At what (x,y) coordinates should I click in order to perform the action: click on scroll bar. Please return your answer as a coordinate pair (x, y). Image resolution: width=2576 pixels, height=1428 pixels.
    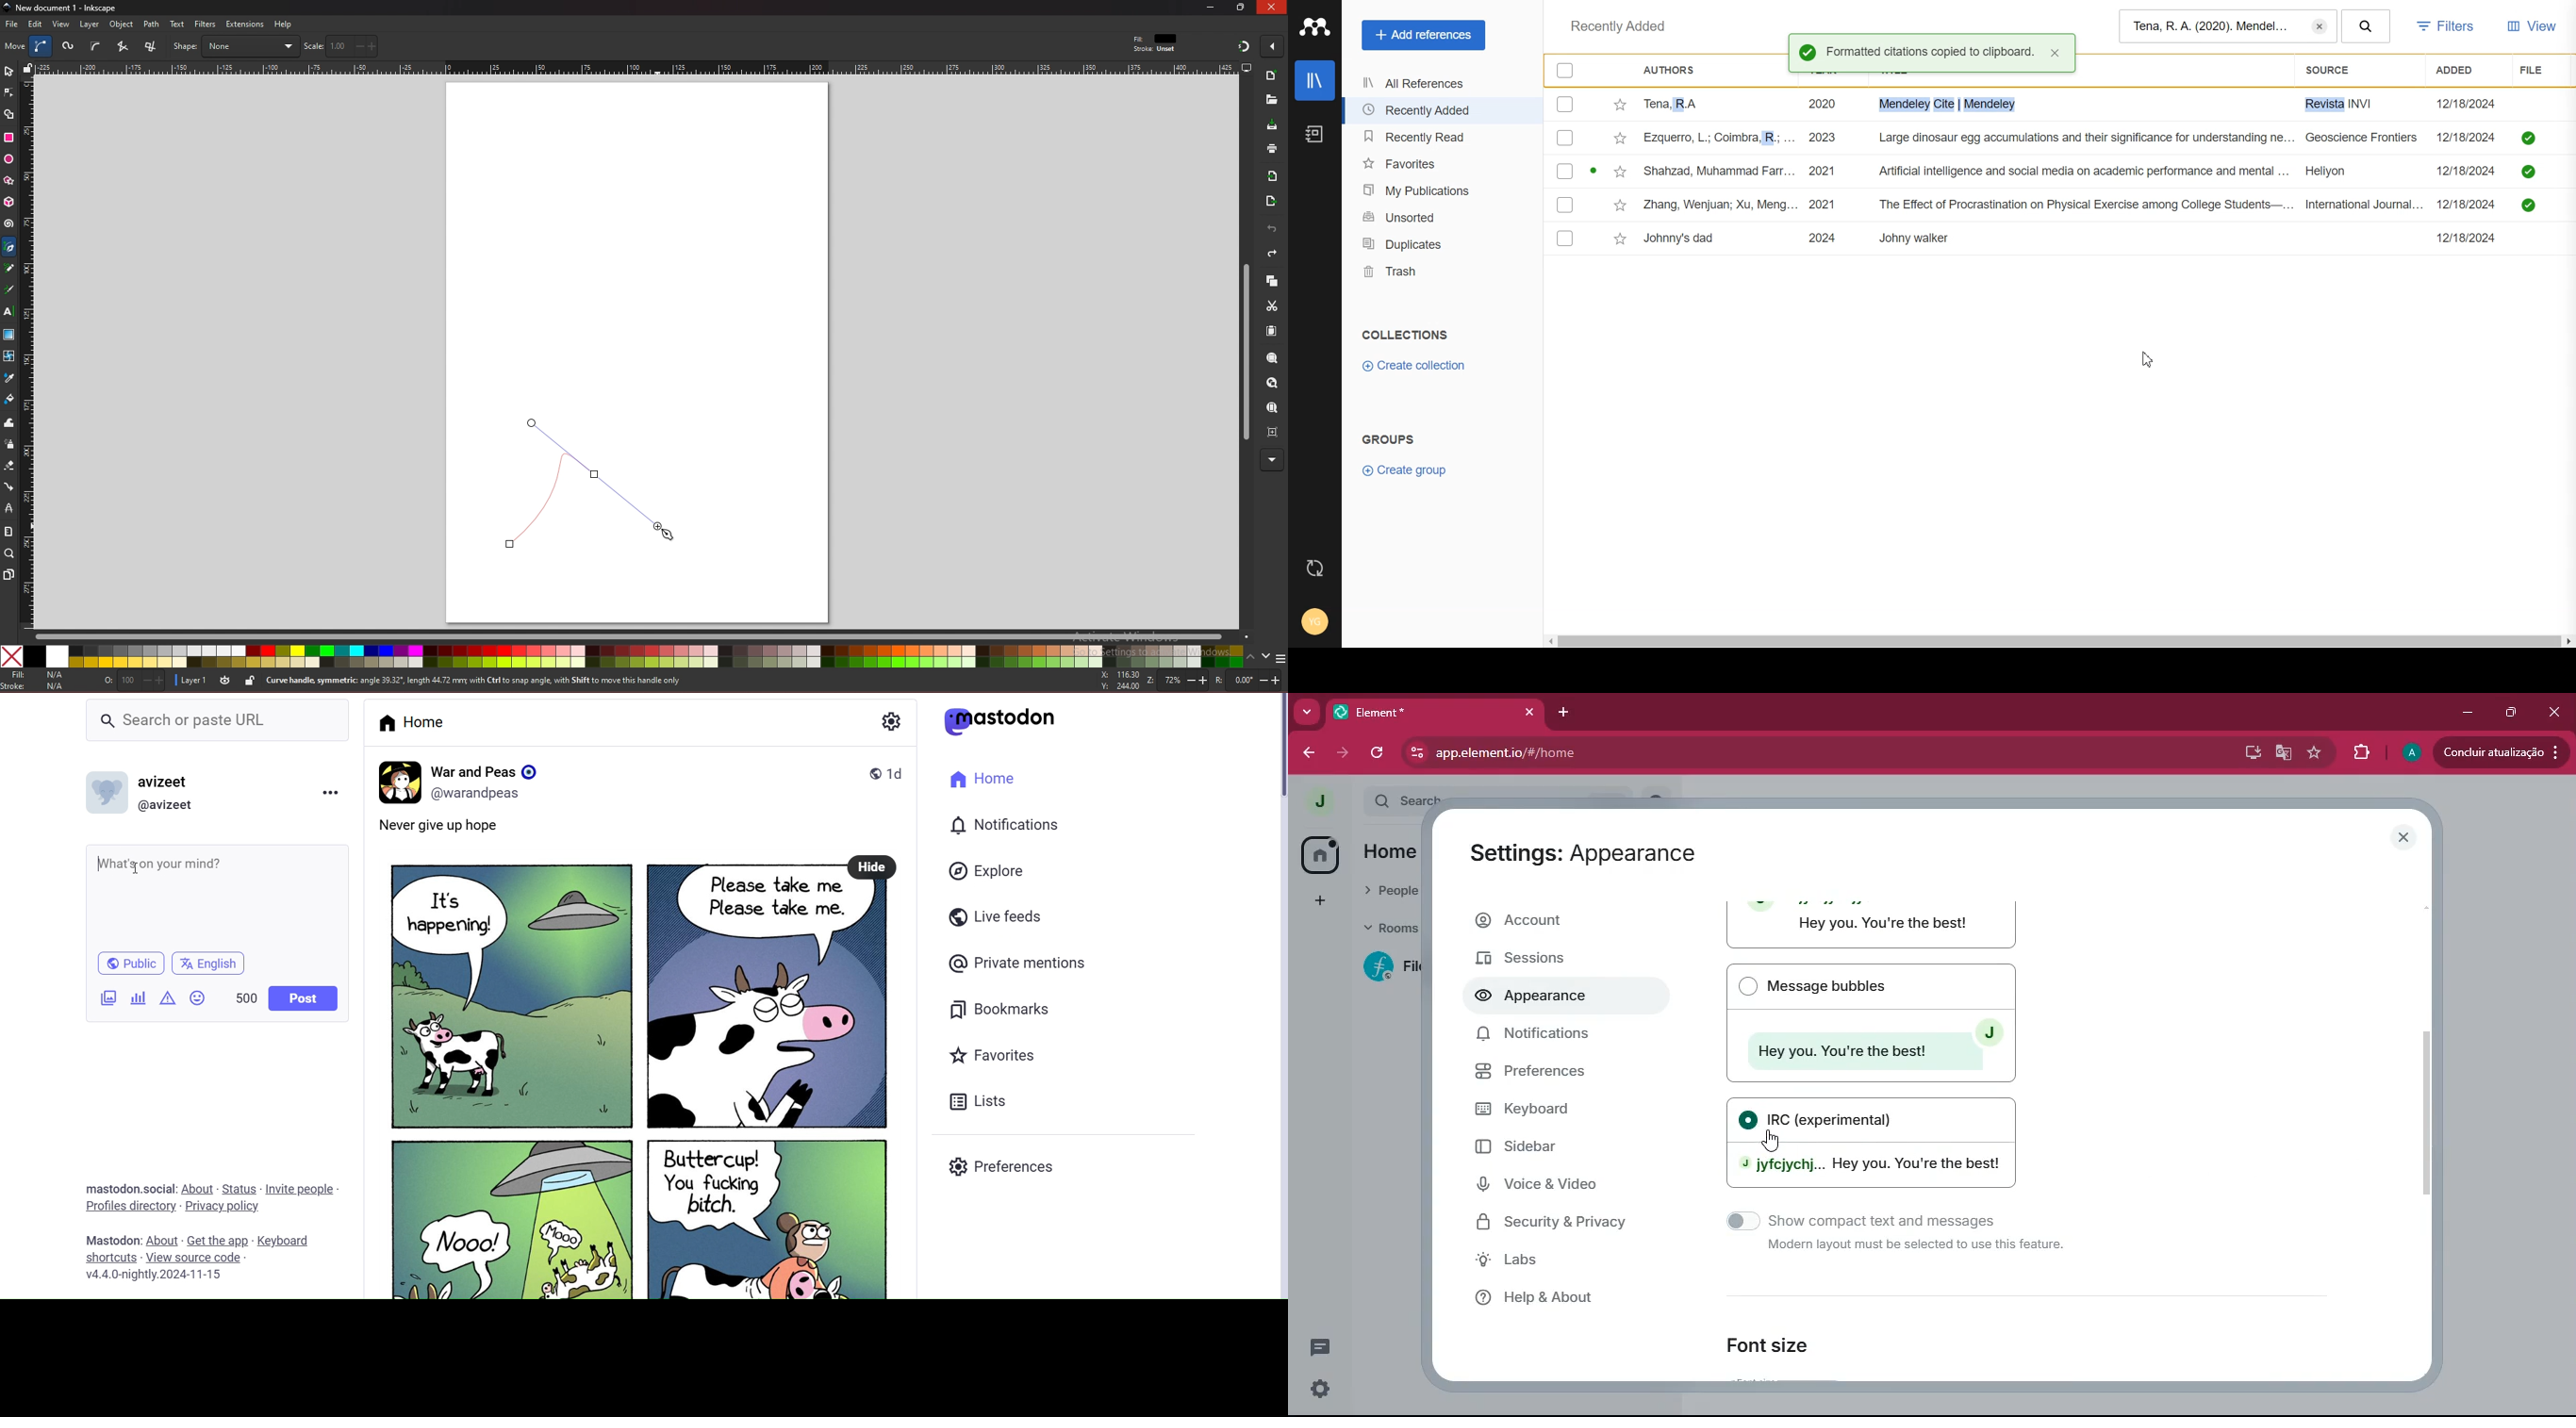
    Looking at the image, I should click on (1244, 353).